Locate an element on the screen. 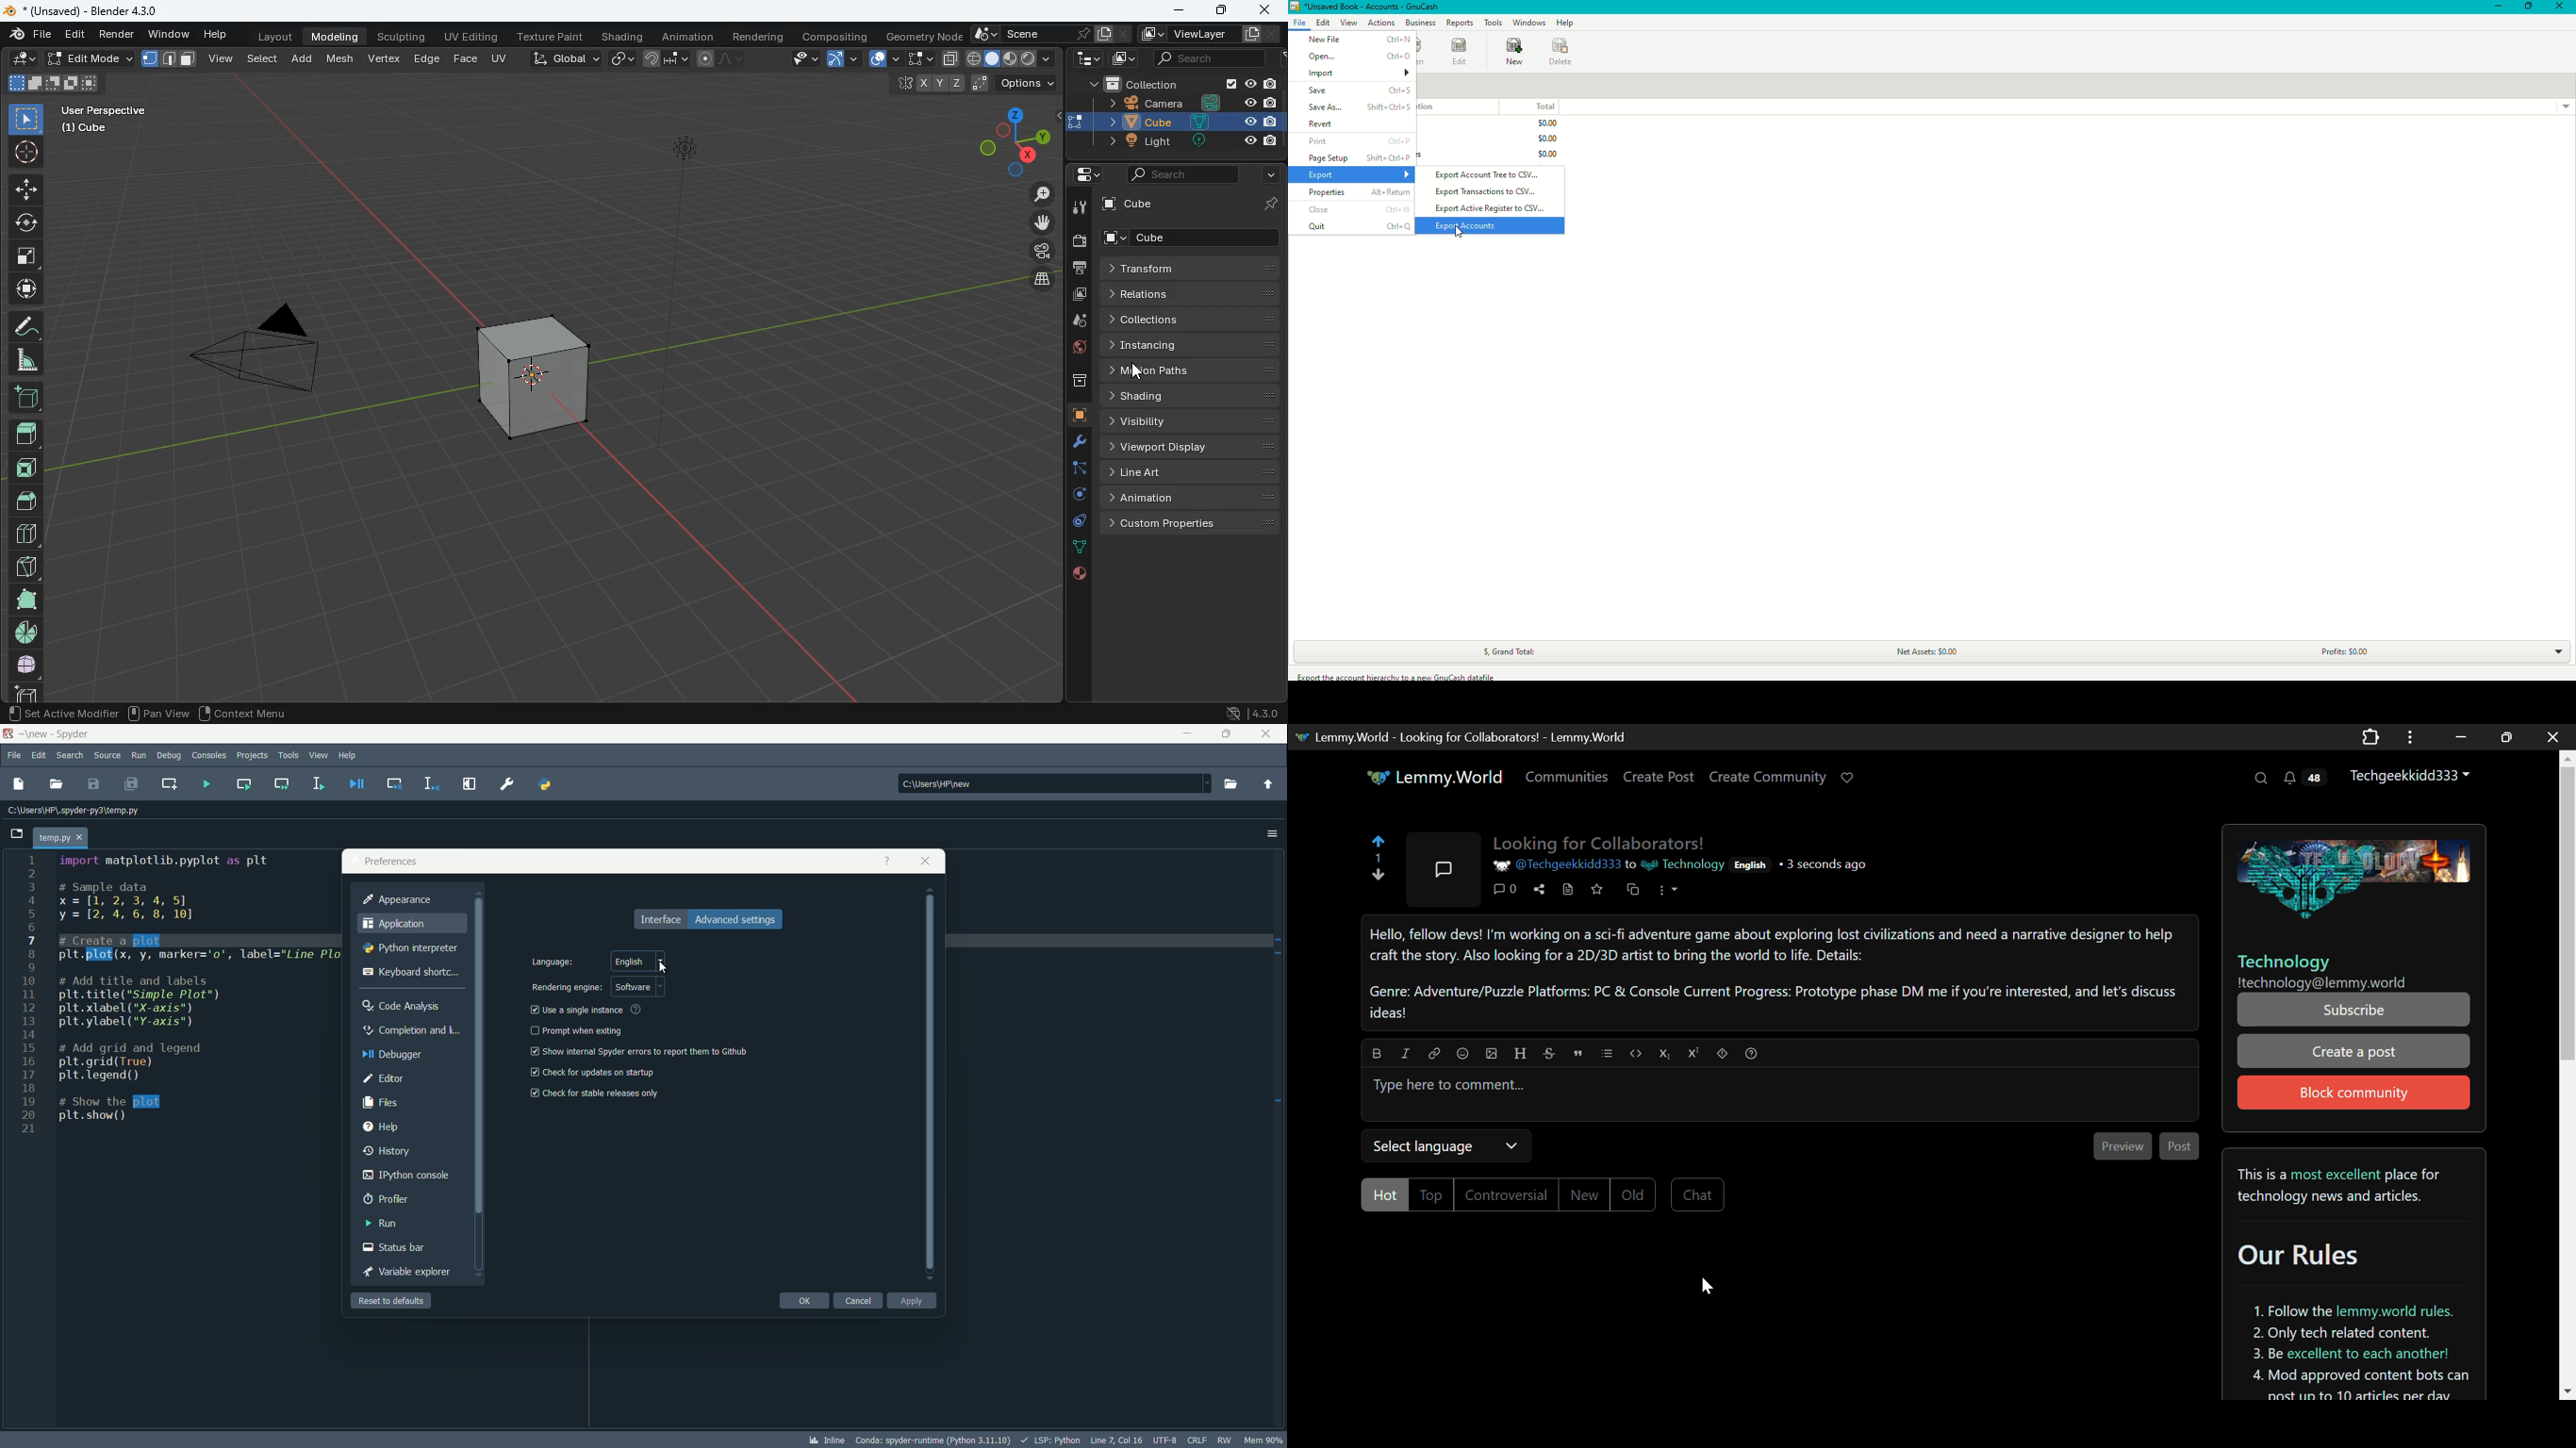 The image size is (2576, 1456). run current cell is located at coordinates (243, 784).